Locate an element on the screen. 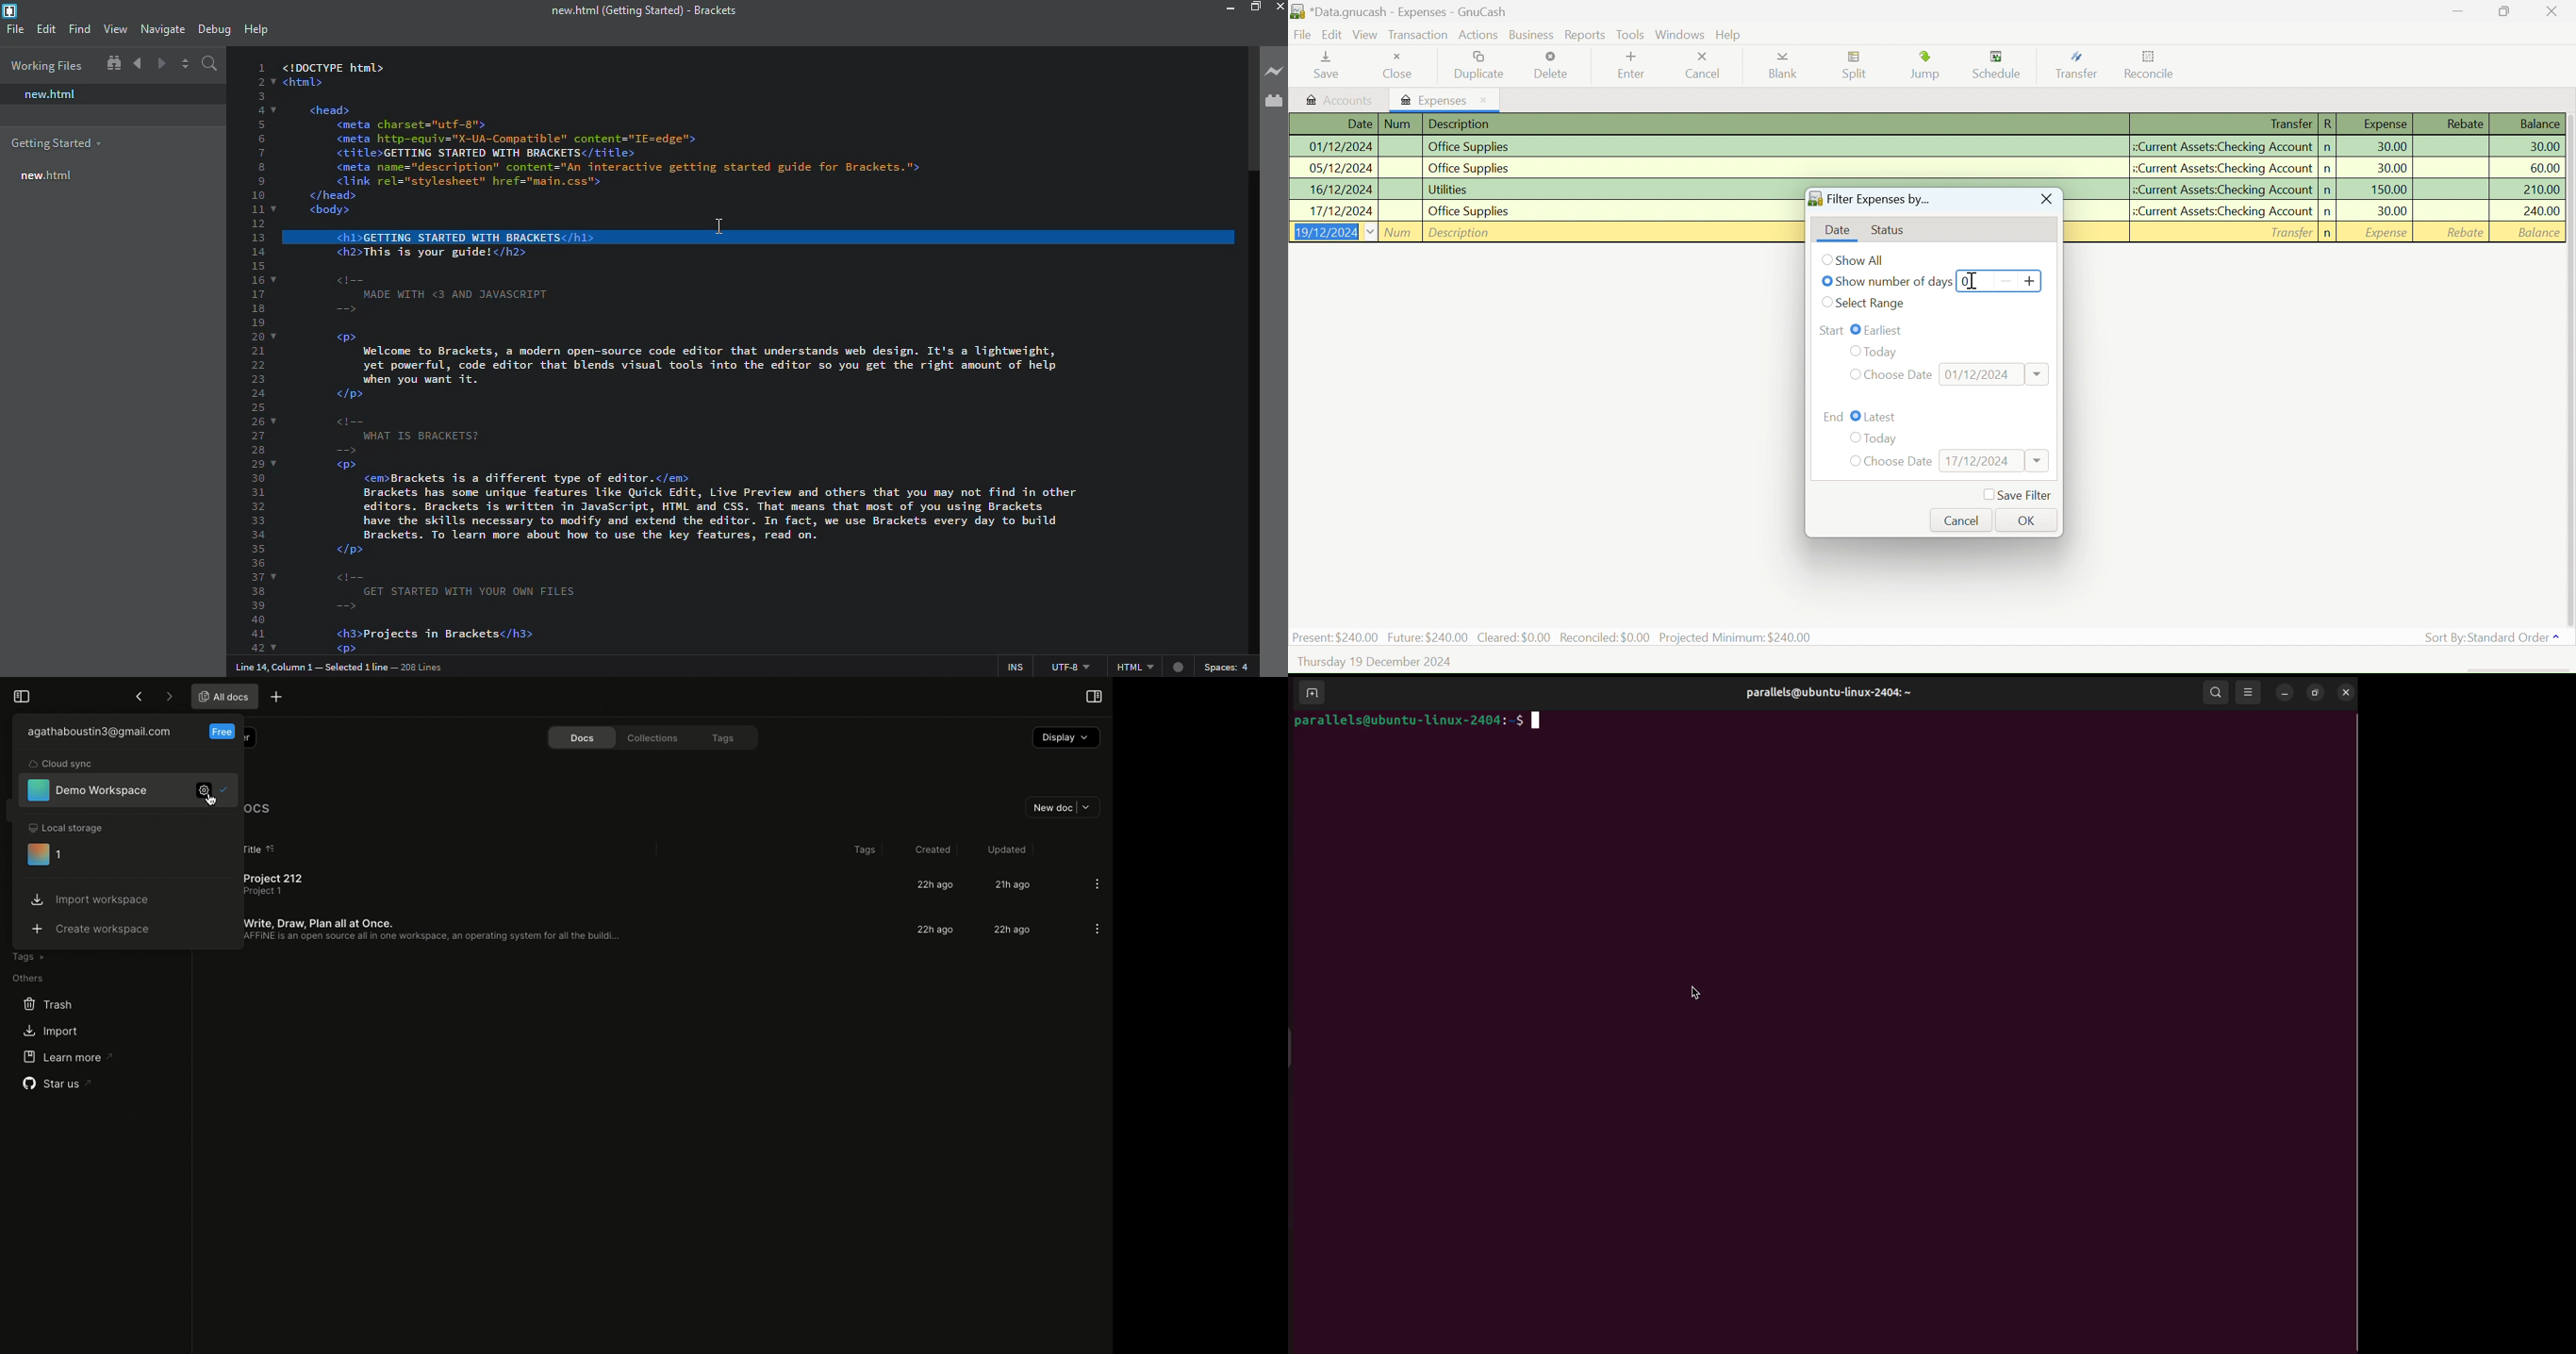 The width and height of the screenshot is (2576, 1372). getting started is located at coordinates (57, 143).